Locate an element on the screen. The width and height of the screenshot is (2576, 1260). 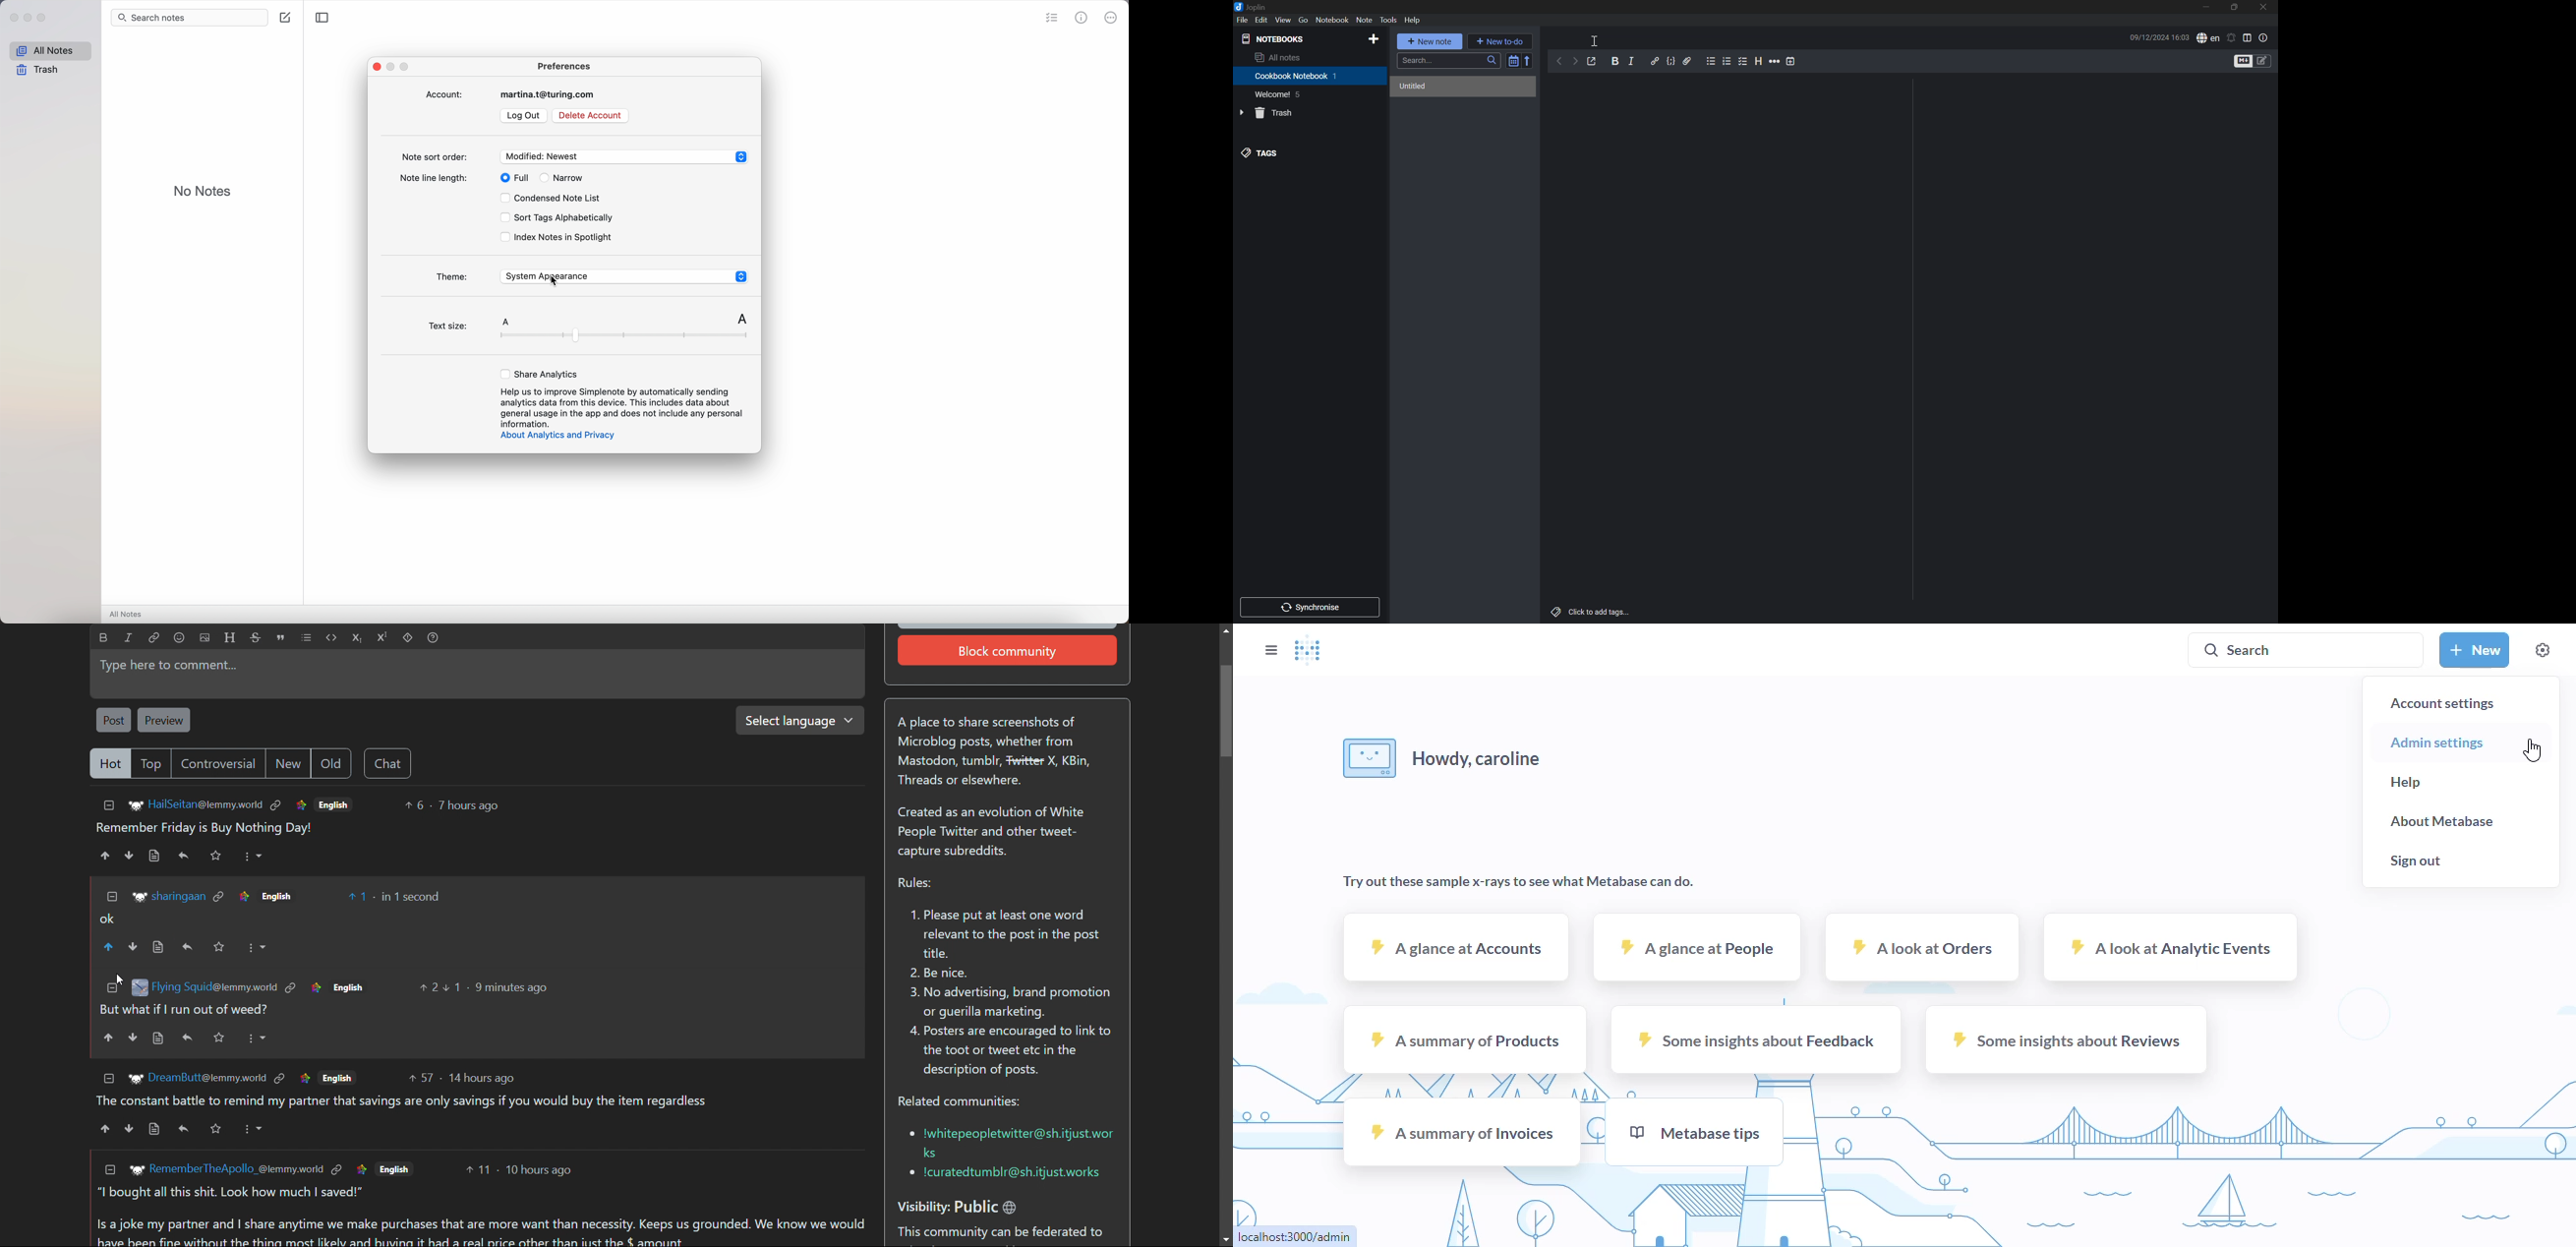
Joplin is located at coordinates (1251, 6).